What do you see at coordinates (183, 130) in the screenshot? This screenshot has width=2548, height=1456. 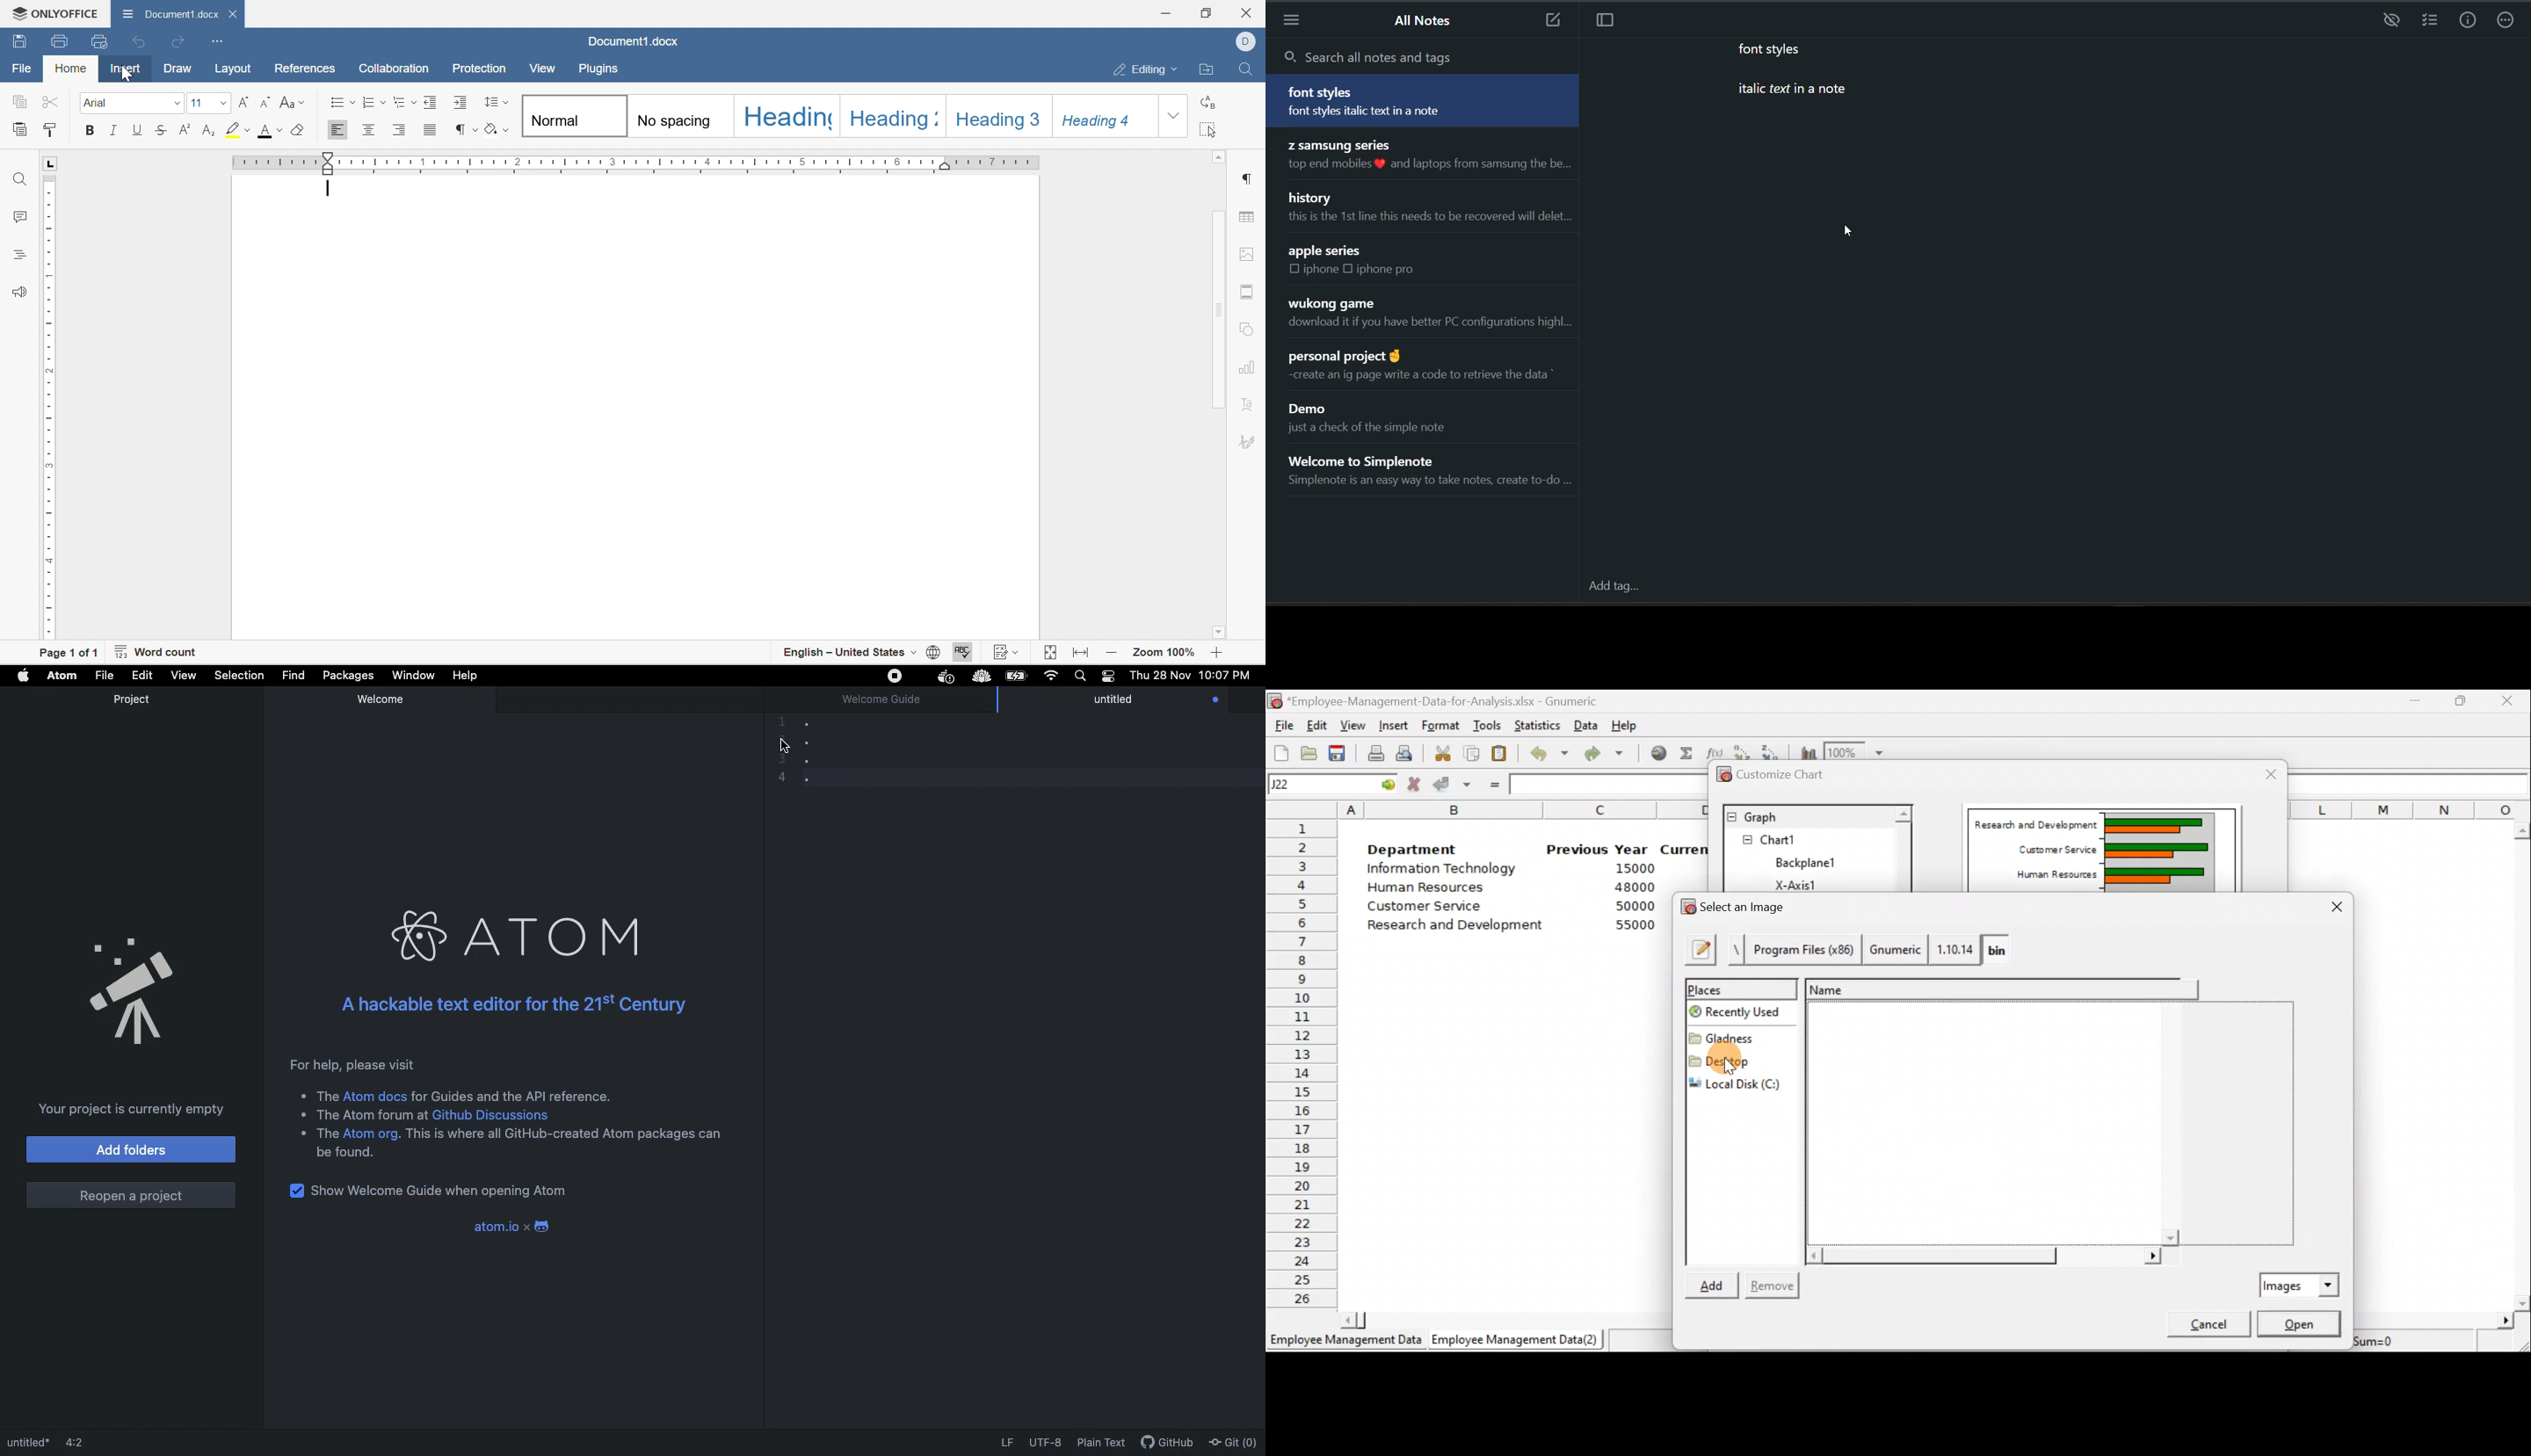 I see `Superscript` at bounding box center [183, 130].